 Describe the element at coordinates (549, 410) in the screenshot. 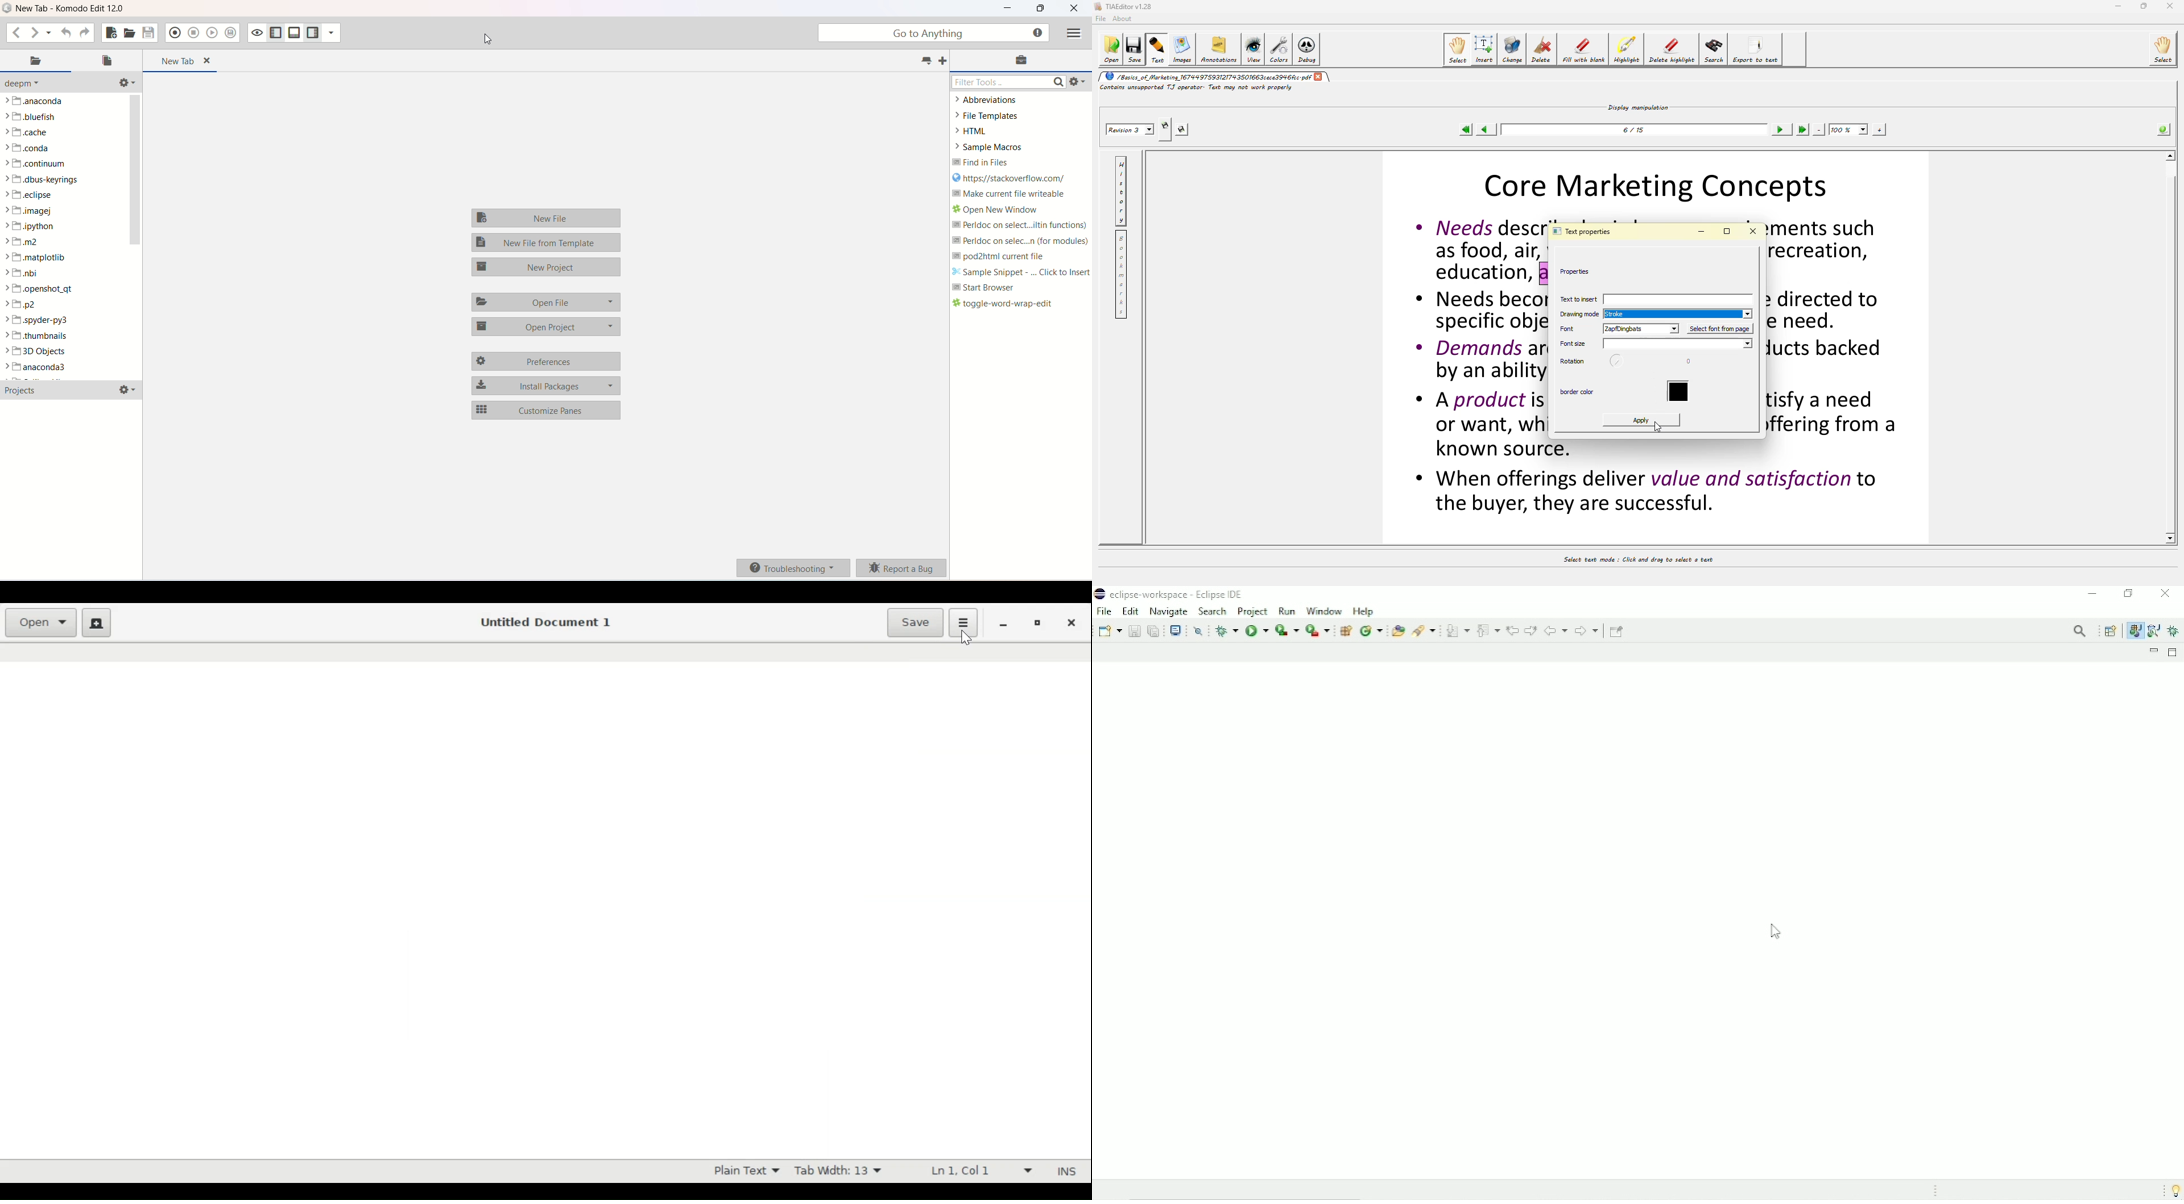

I see `customize pane` at that location.